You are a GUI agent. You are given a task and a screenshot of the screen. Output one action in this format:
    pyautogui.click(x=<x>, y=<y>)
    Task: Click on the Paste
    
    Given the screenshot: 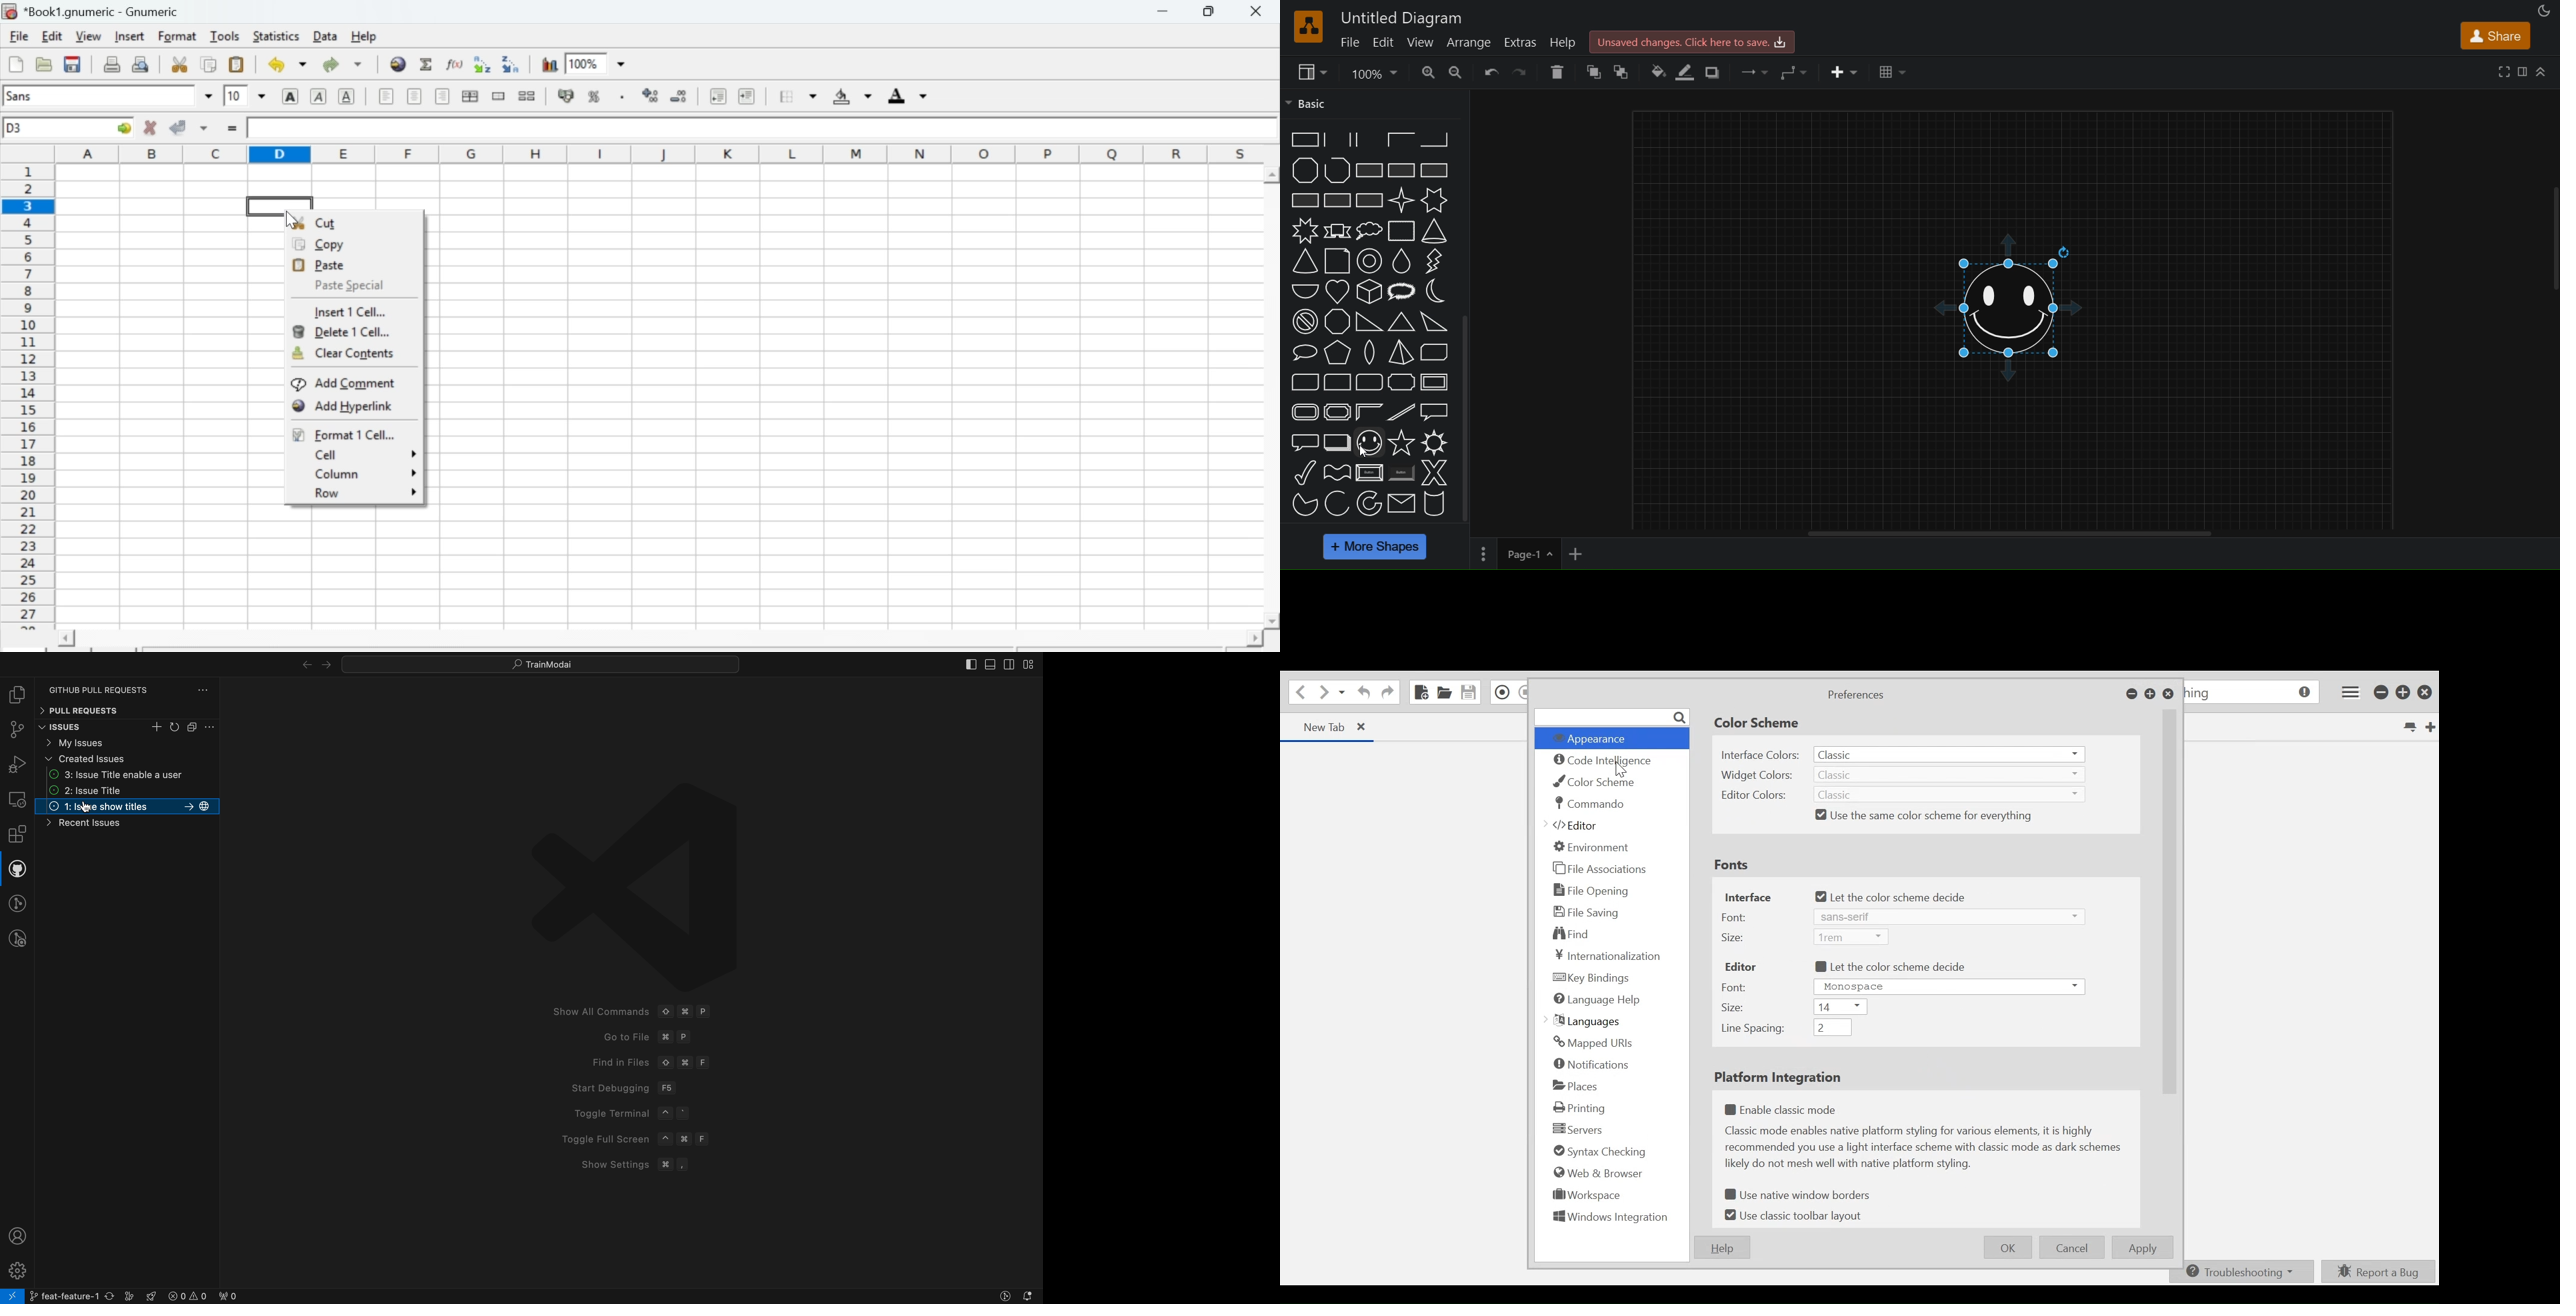 What is the action you would take?
    pyautogui.click(x=326, y=264)
    